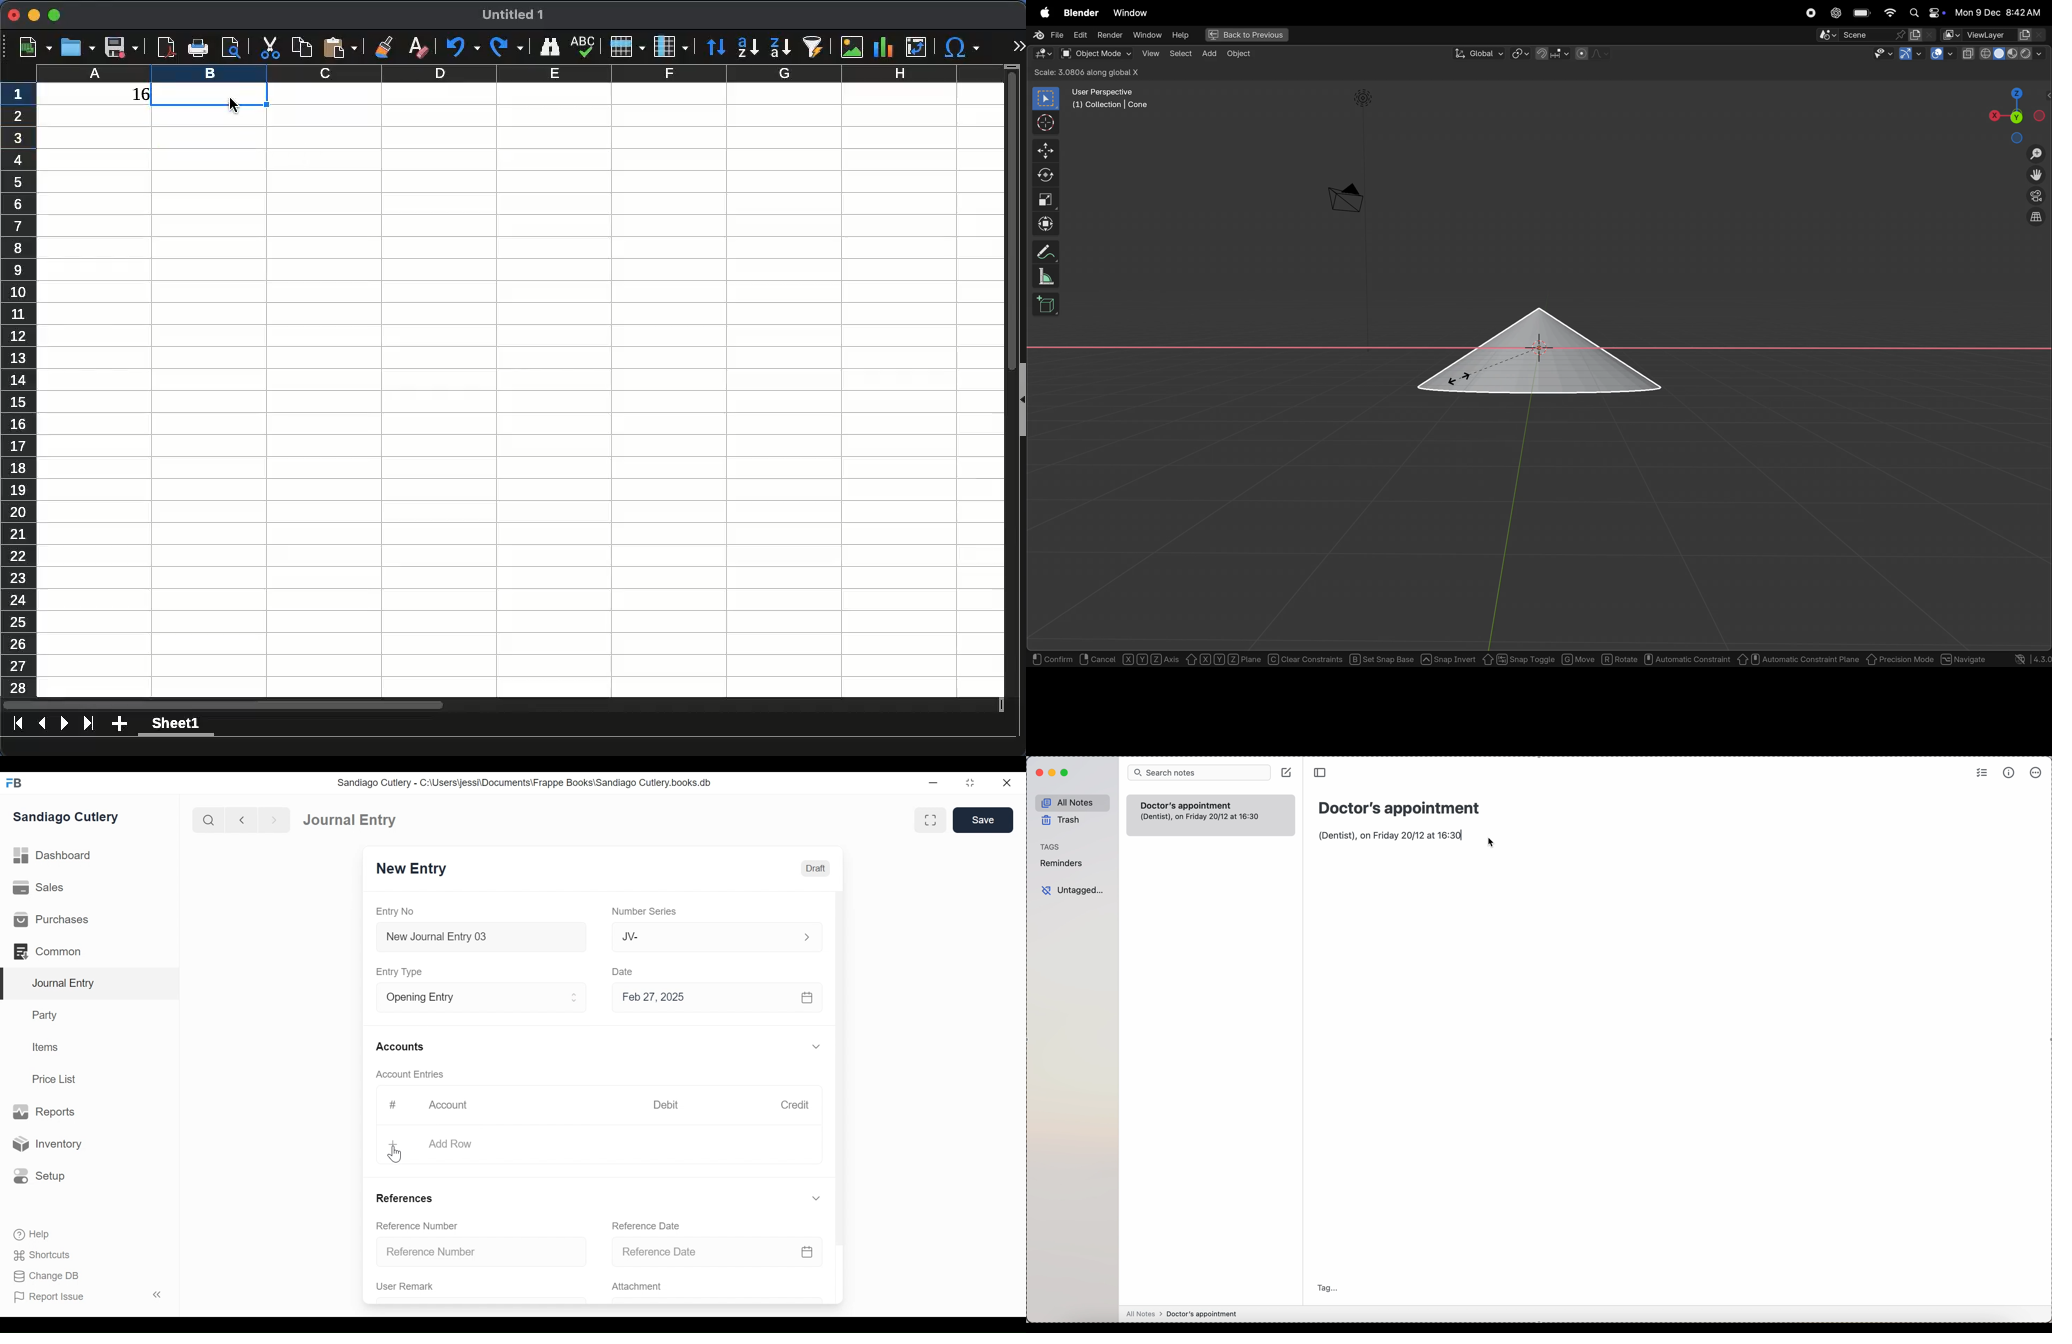 Image resolution: width=2072 pixels, height=1344 pixels. I want to click on scale, so click(1046, 199).